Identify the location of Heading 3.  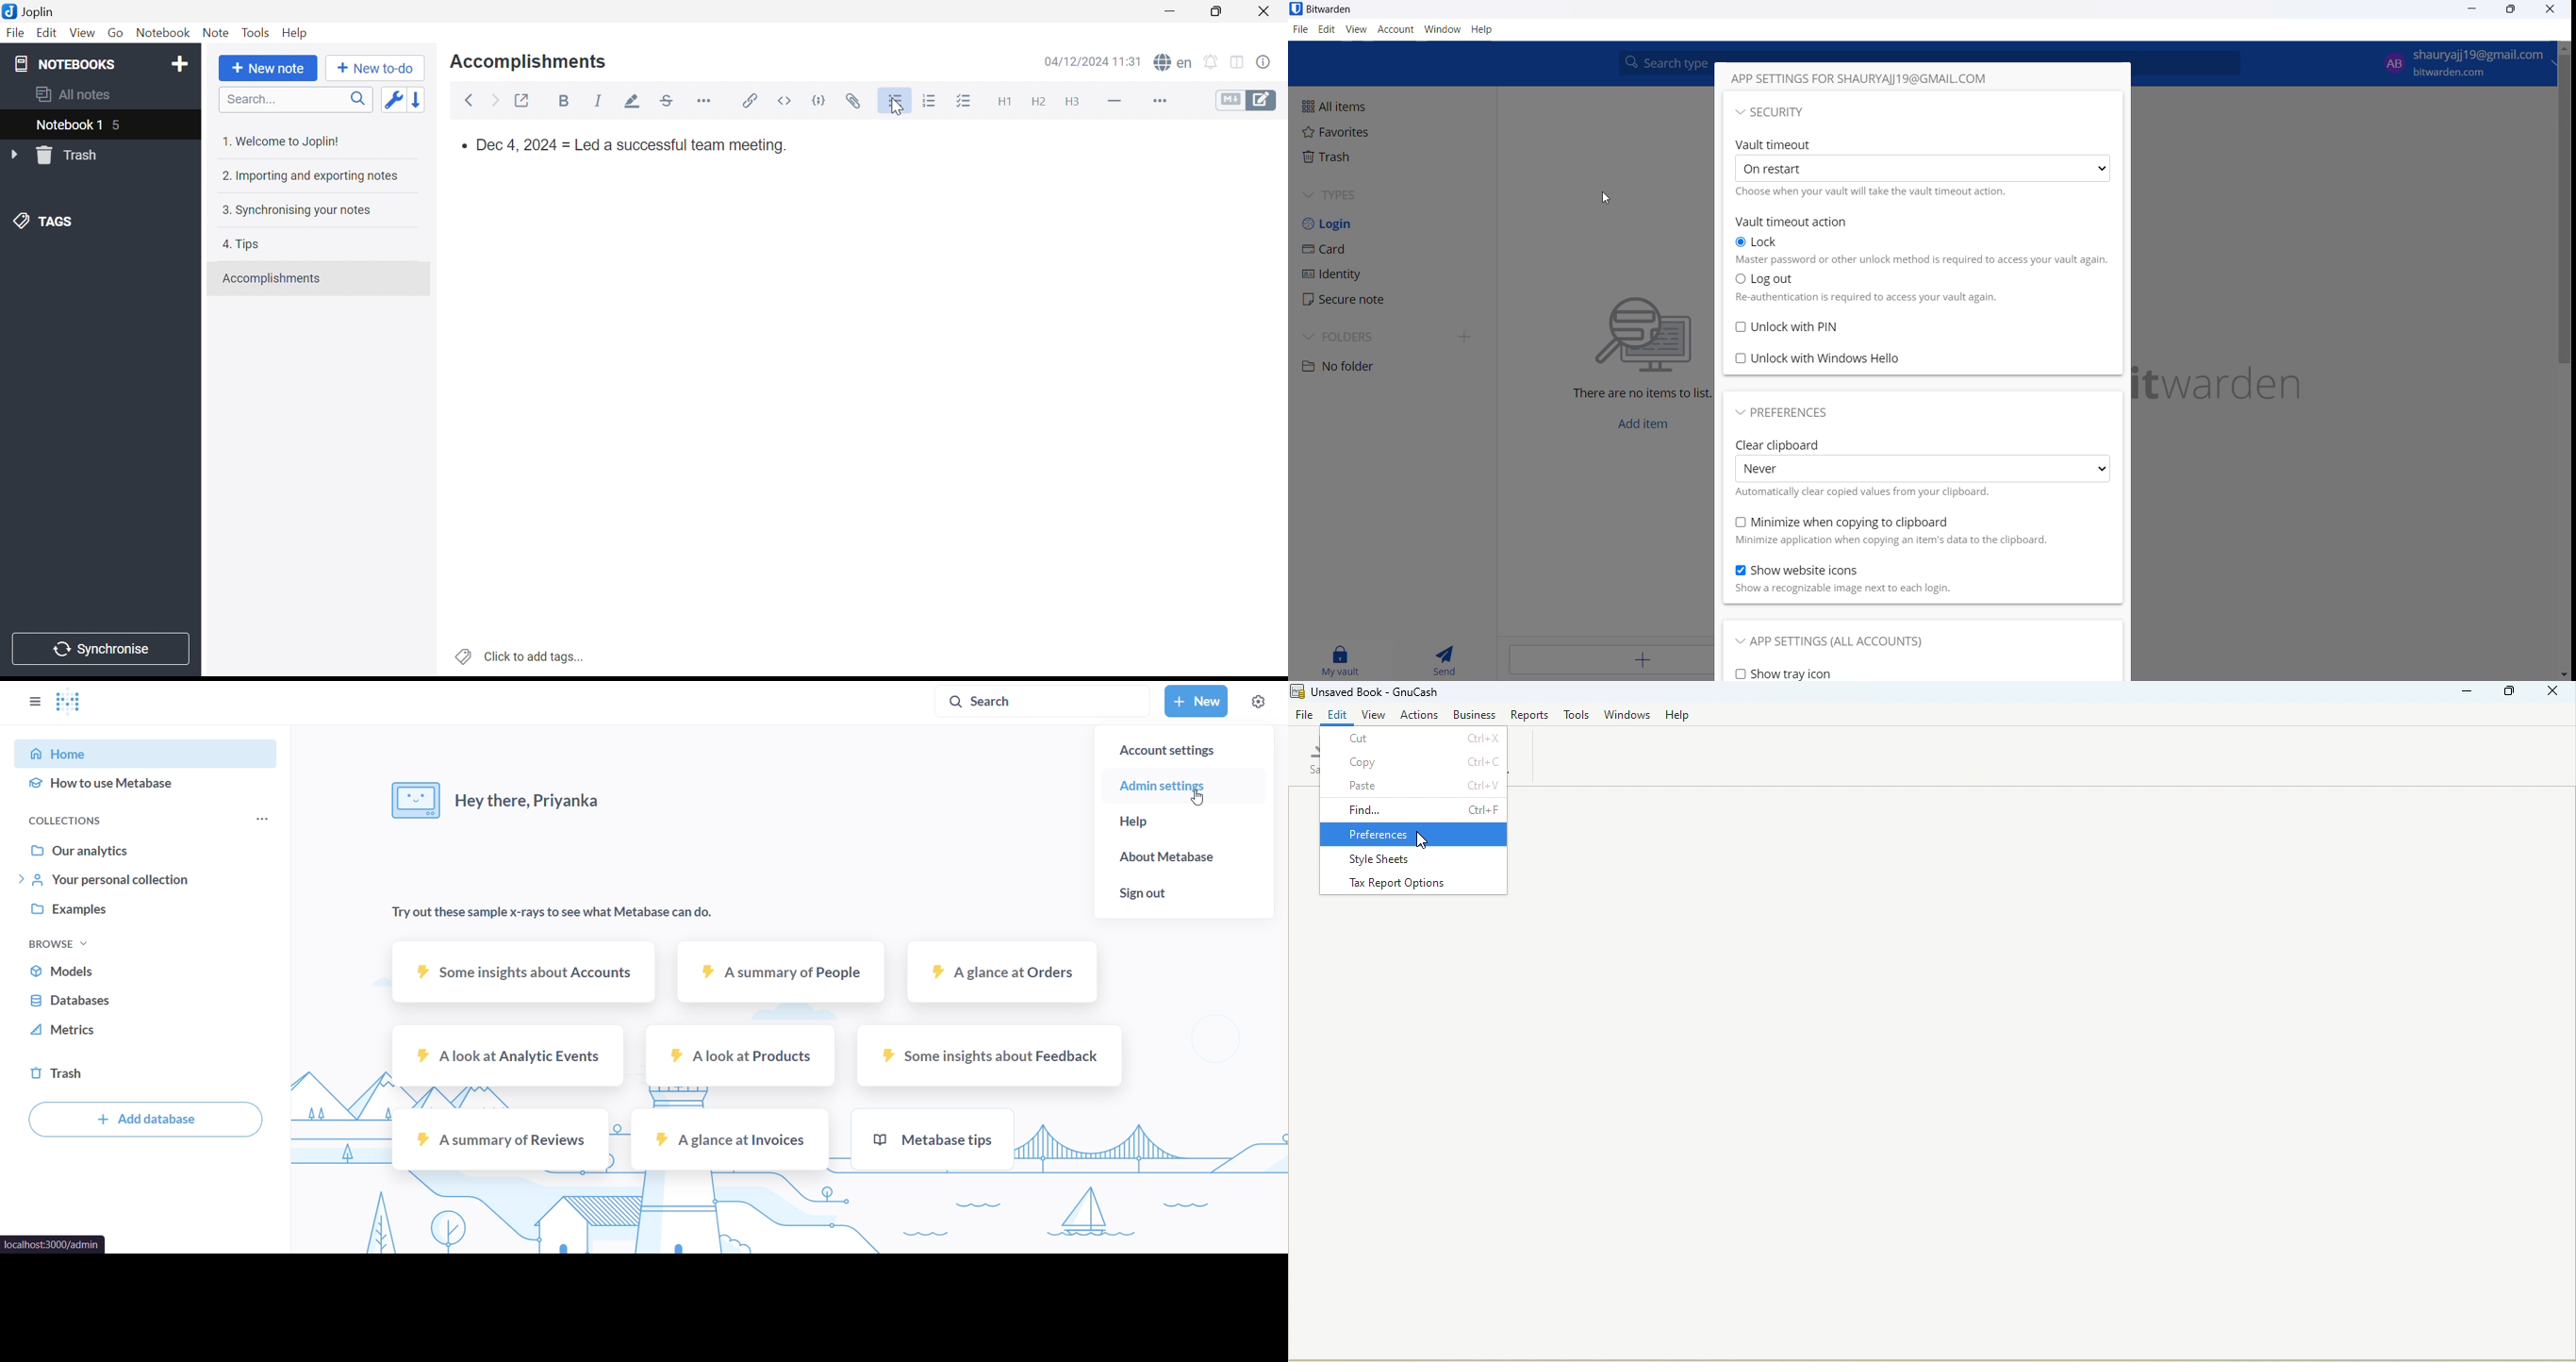
(1075, 101).